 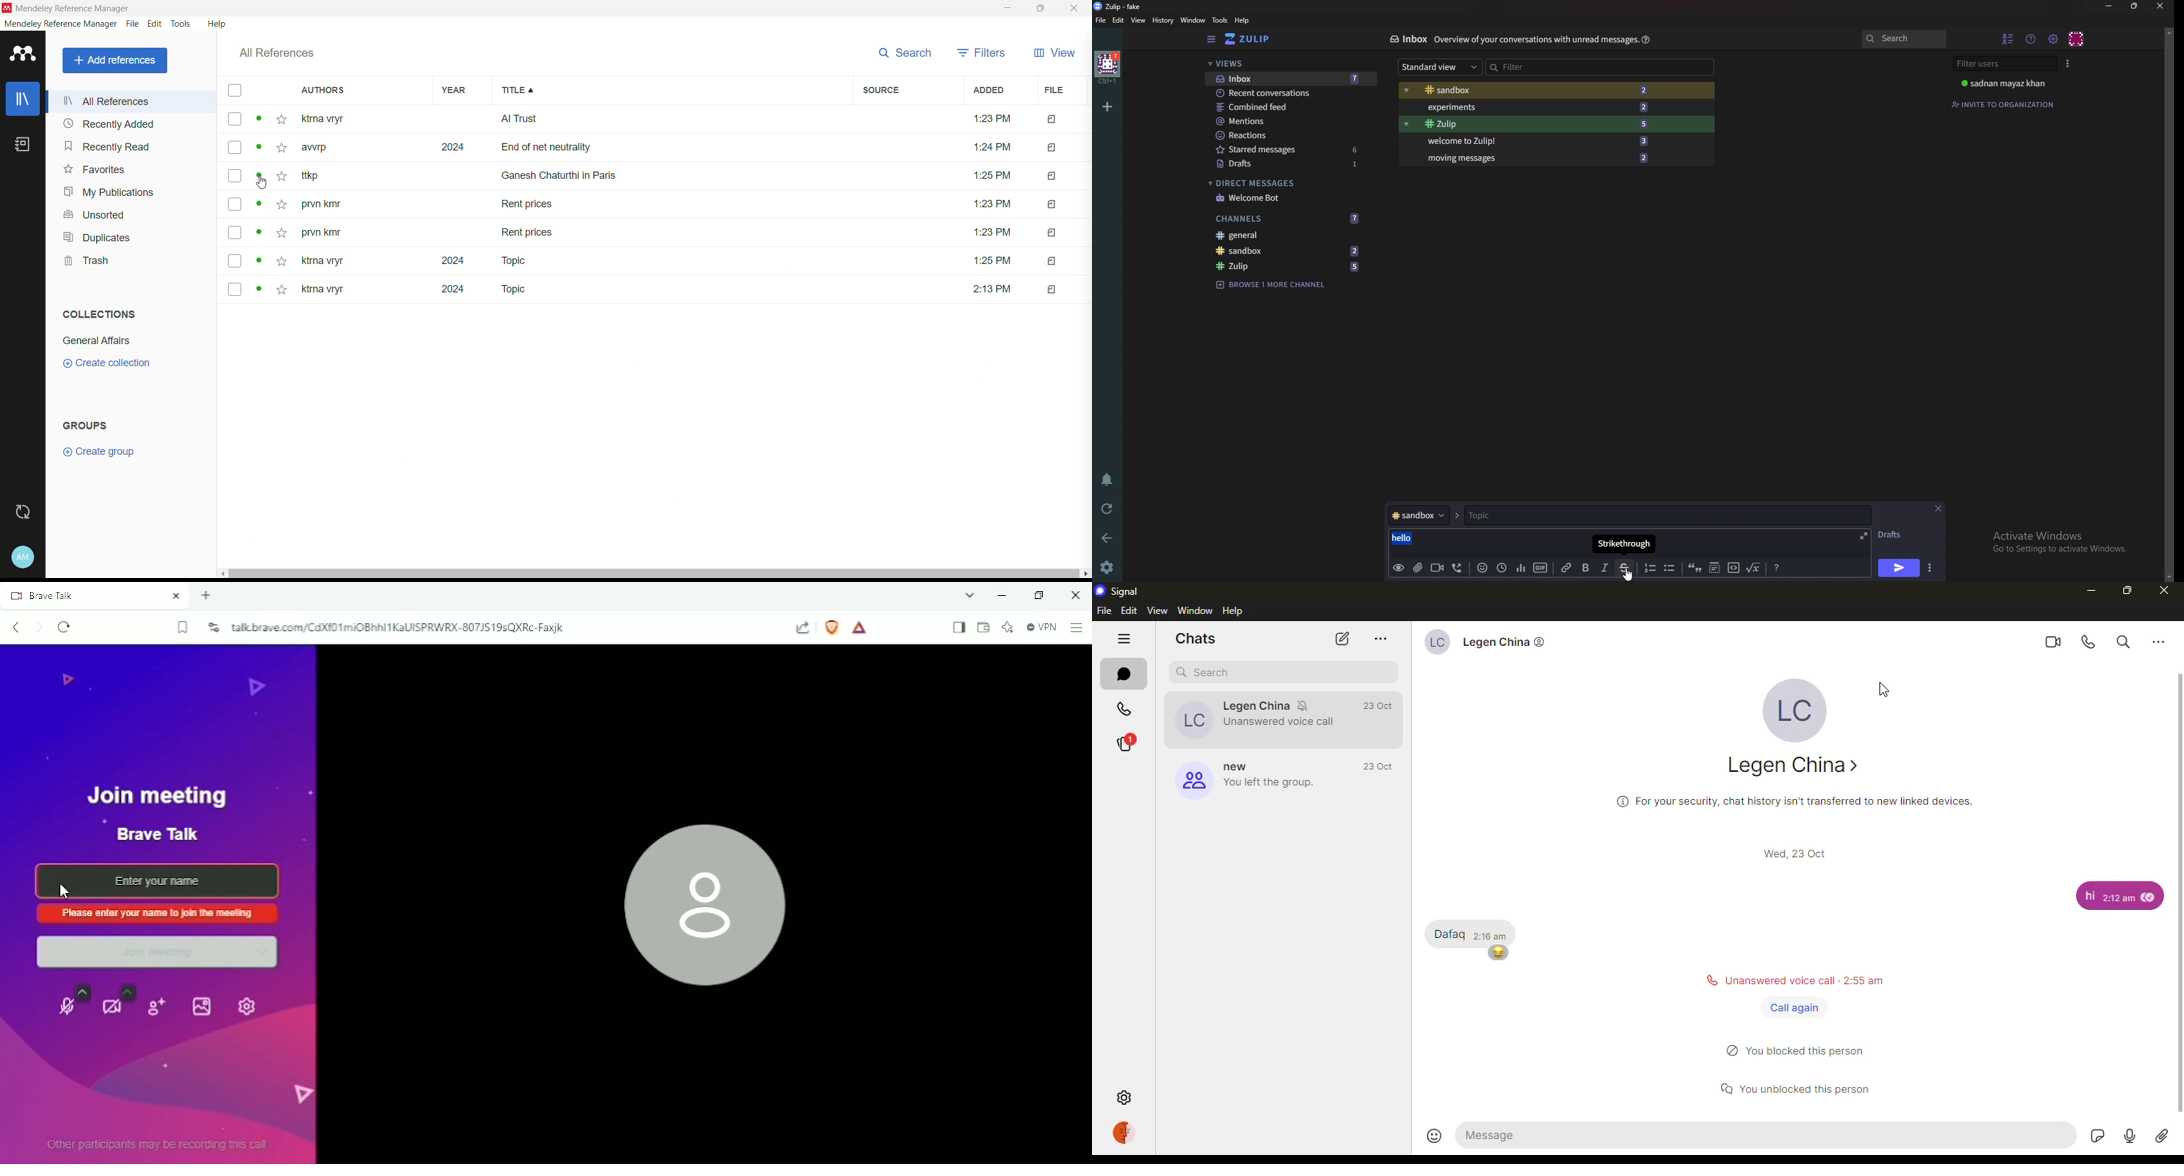 What do you see at coordinates (1410, 39) in the screenshot?
I see `Inbox` at bounding box center [1410, 39].